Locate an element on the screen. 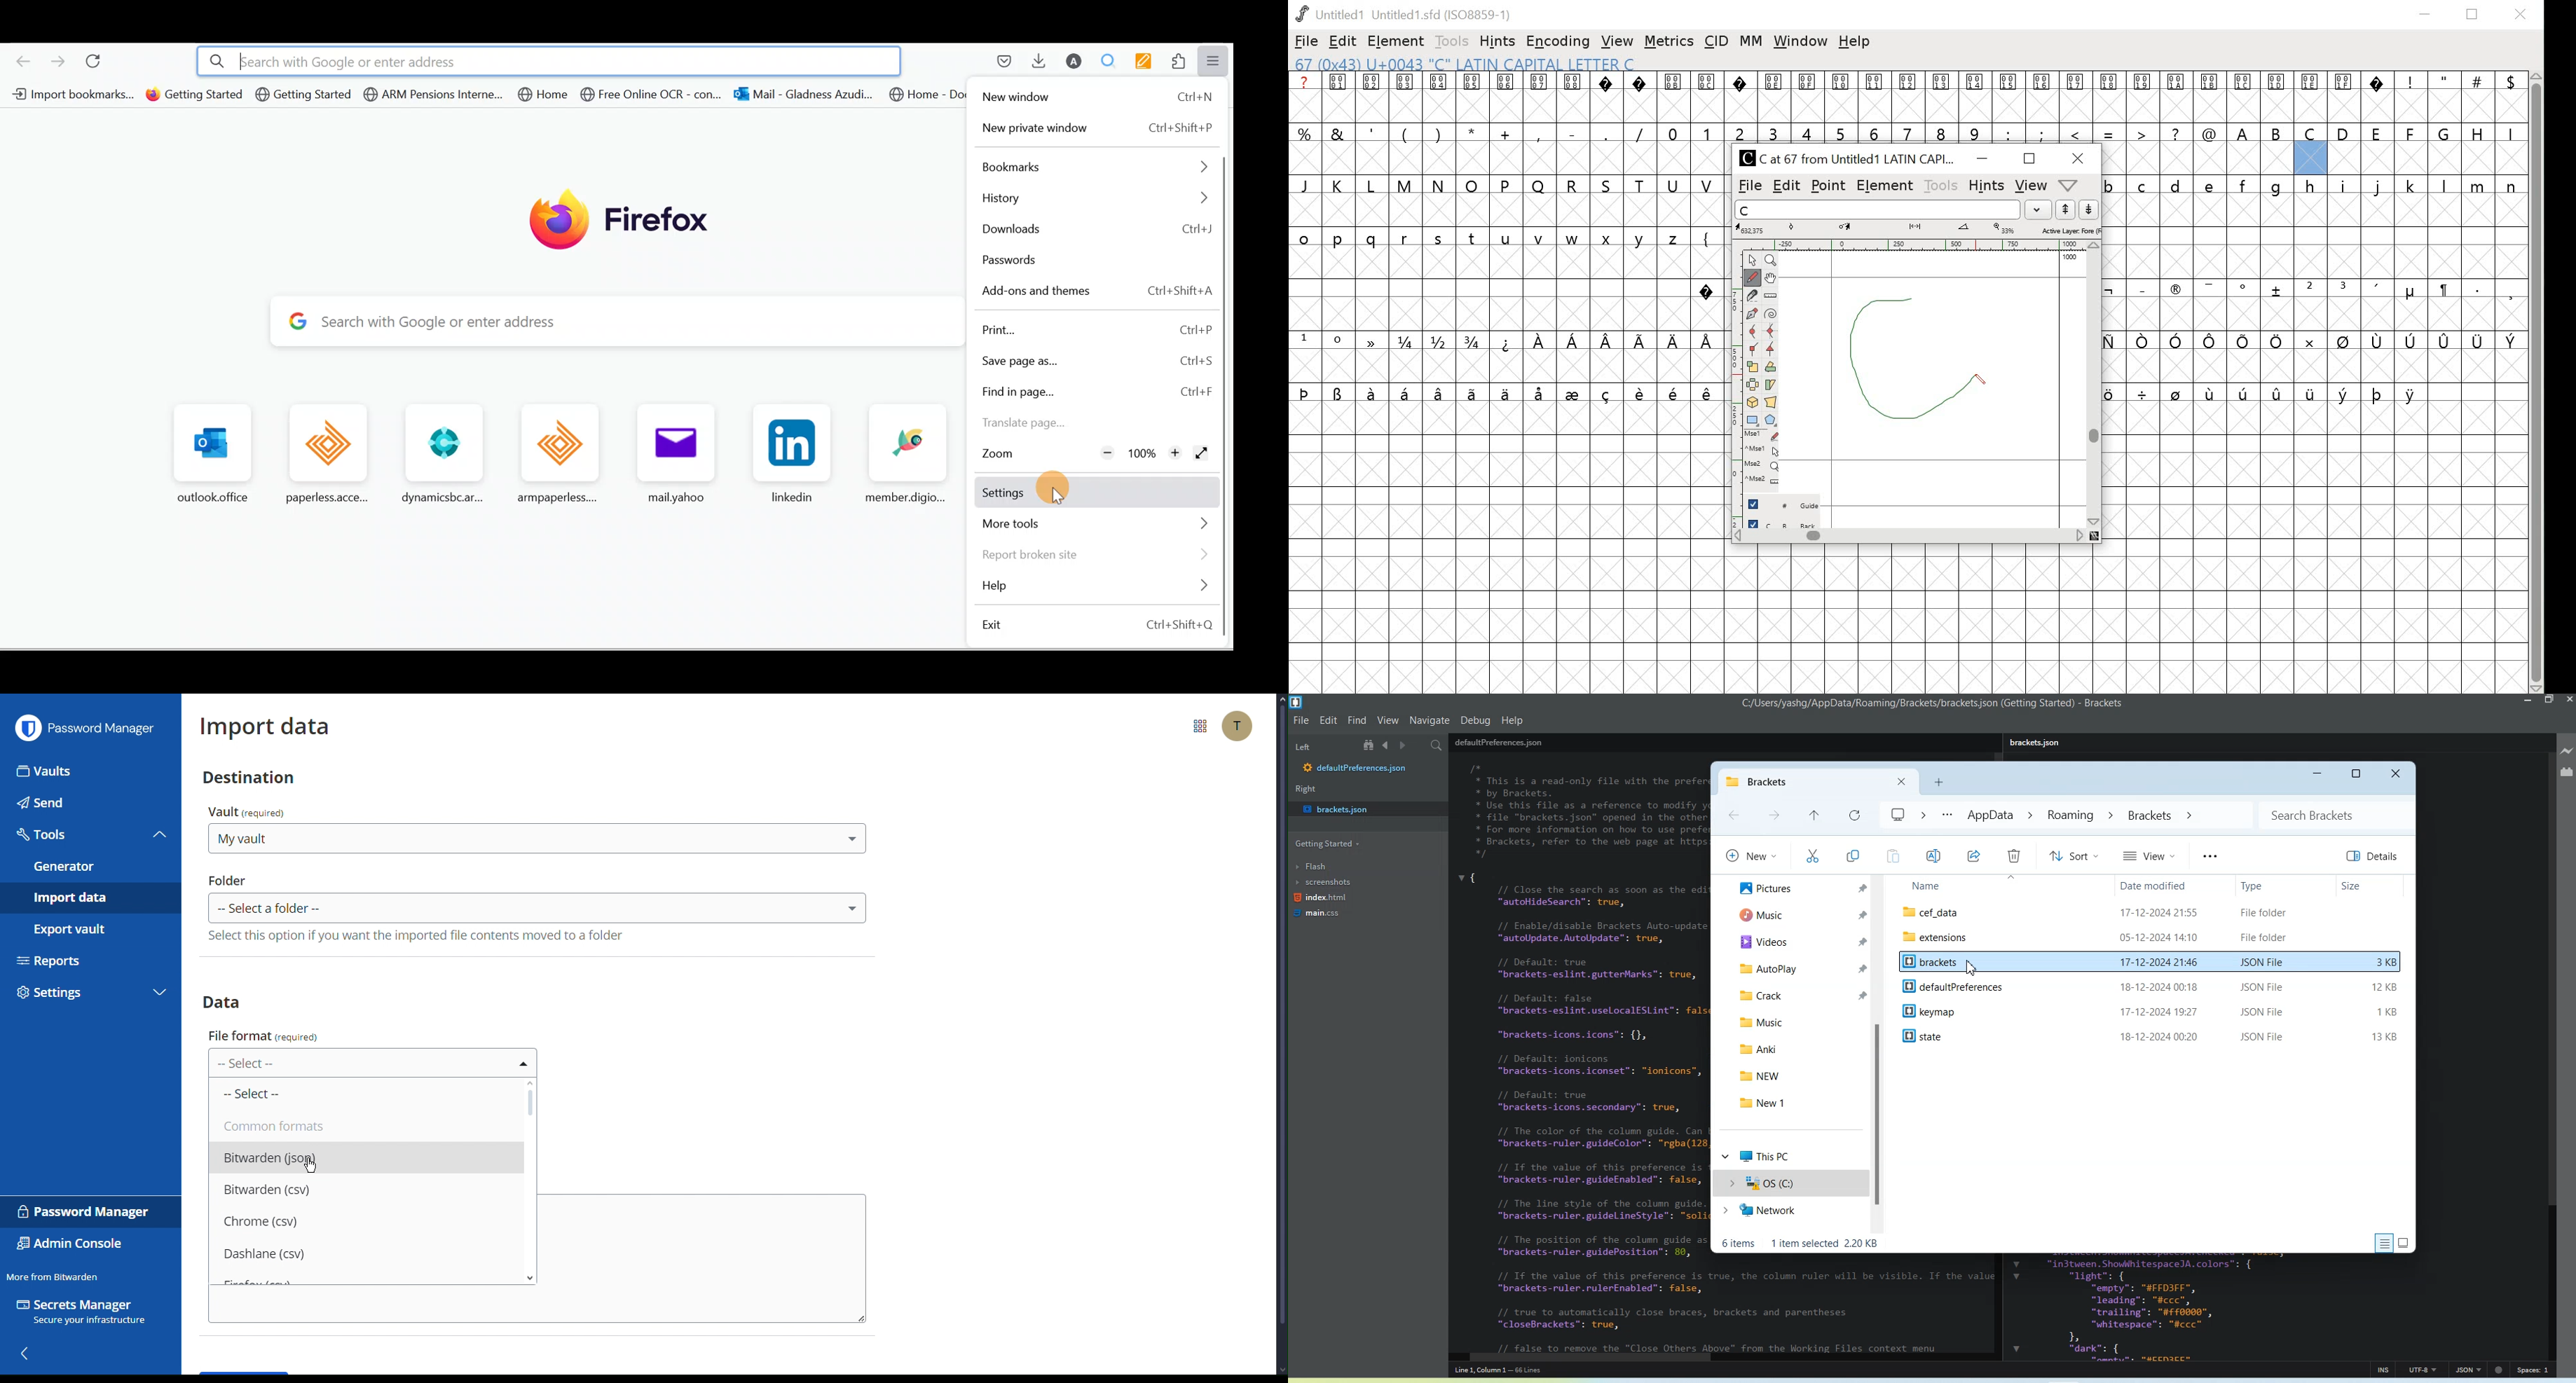 This screenshot has width=2576, height=1400. back is located at coordinates (28, 1353).